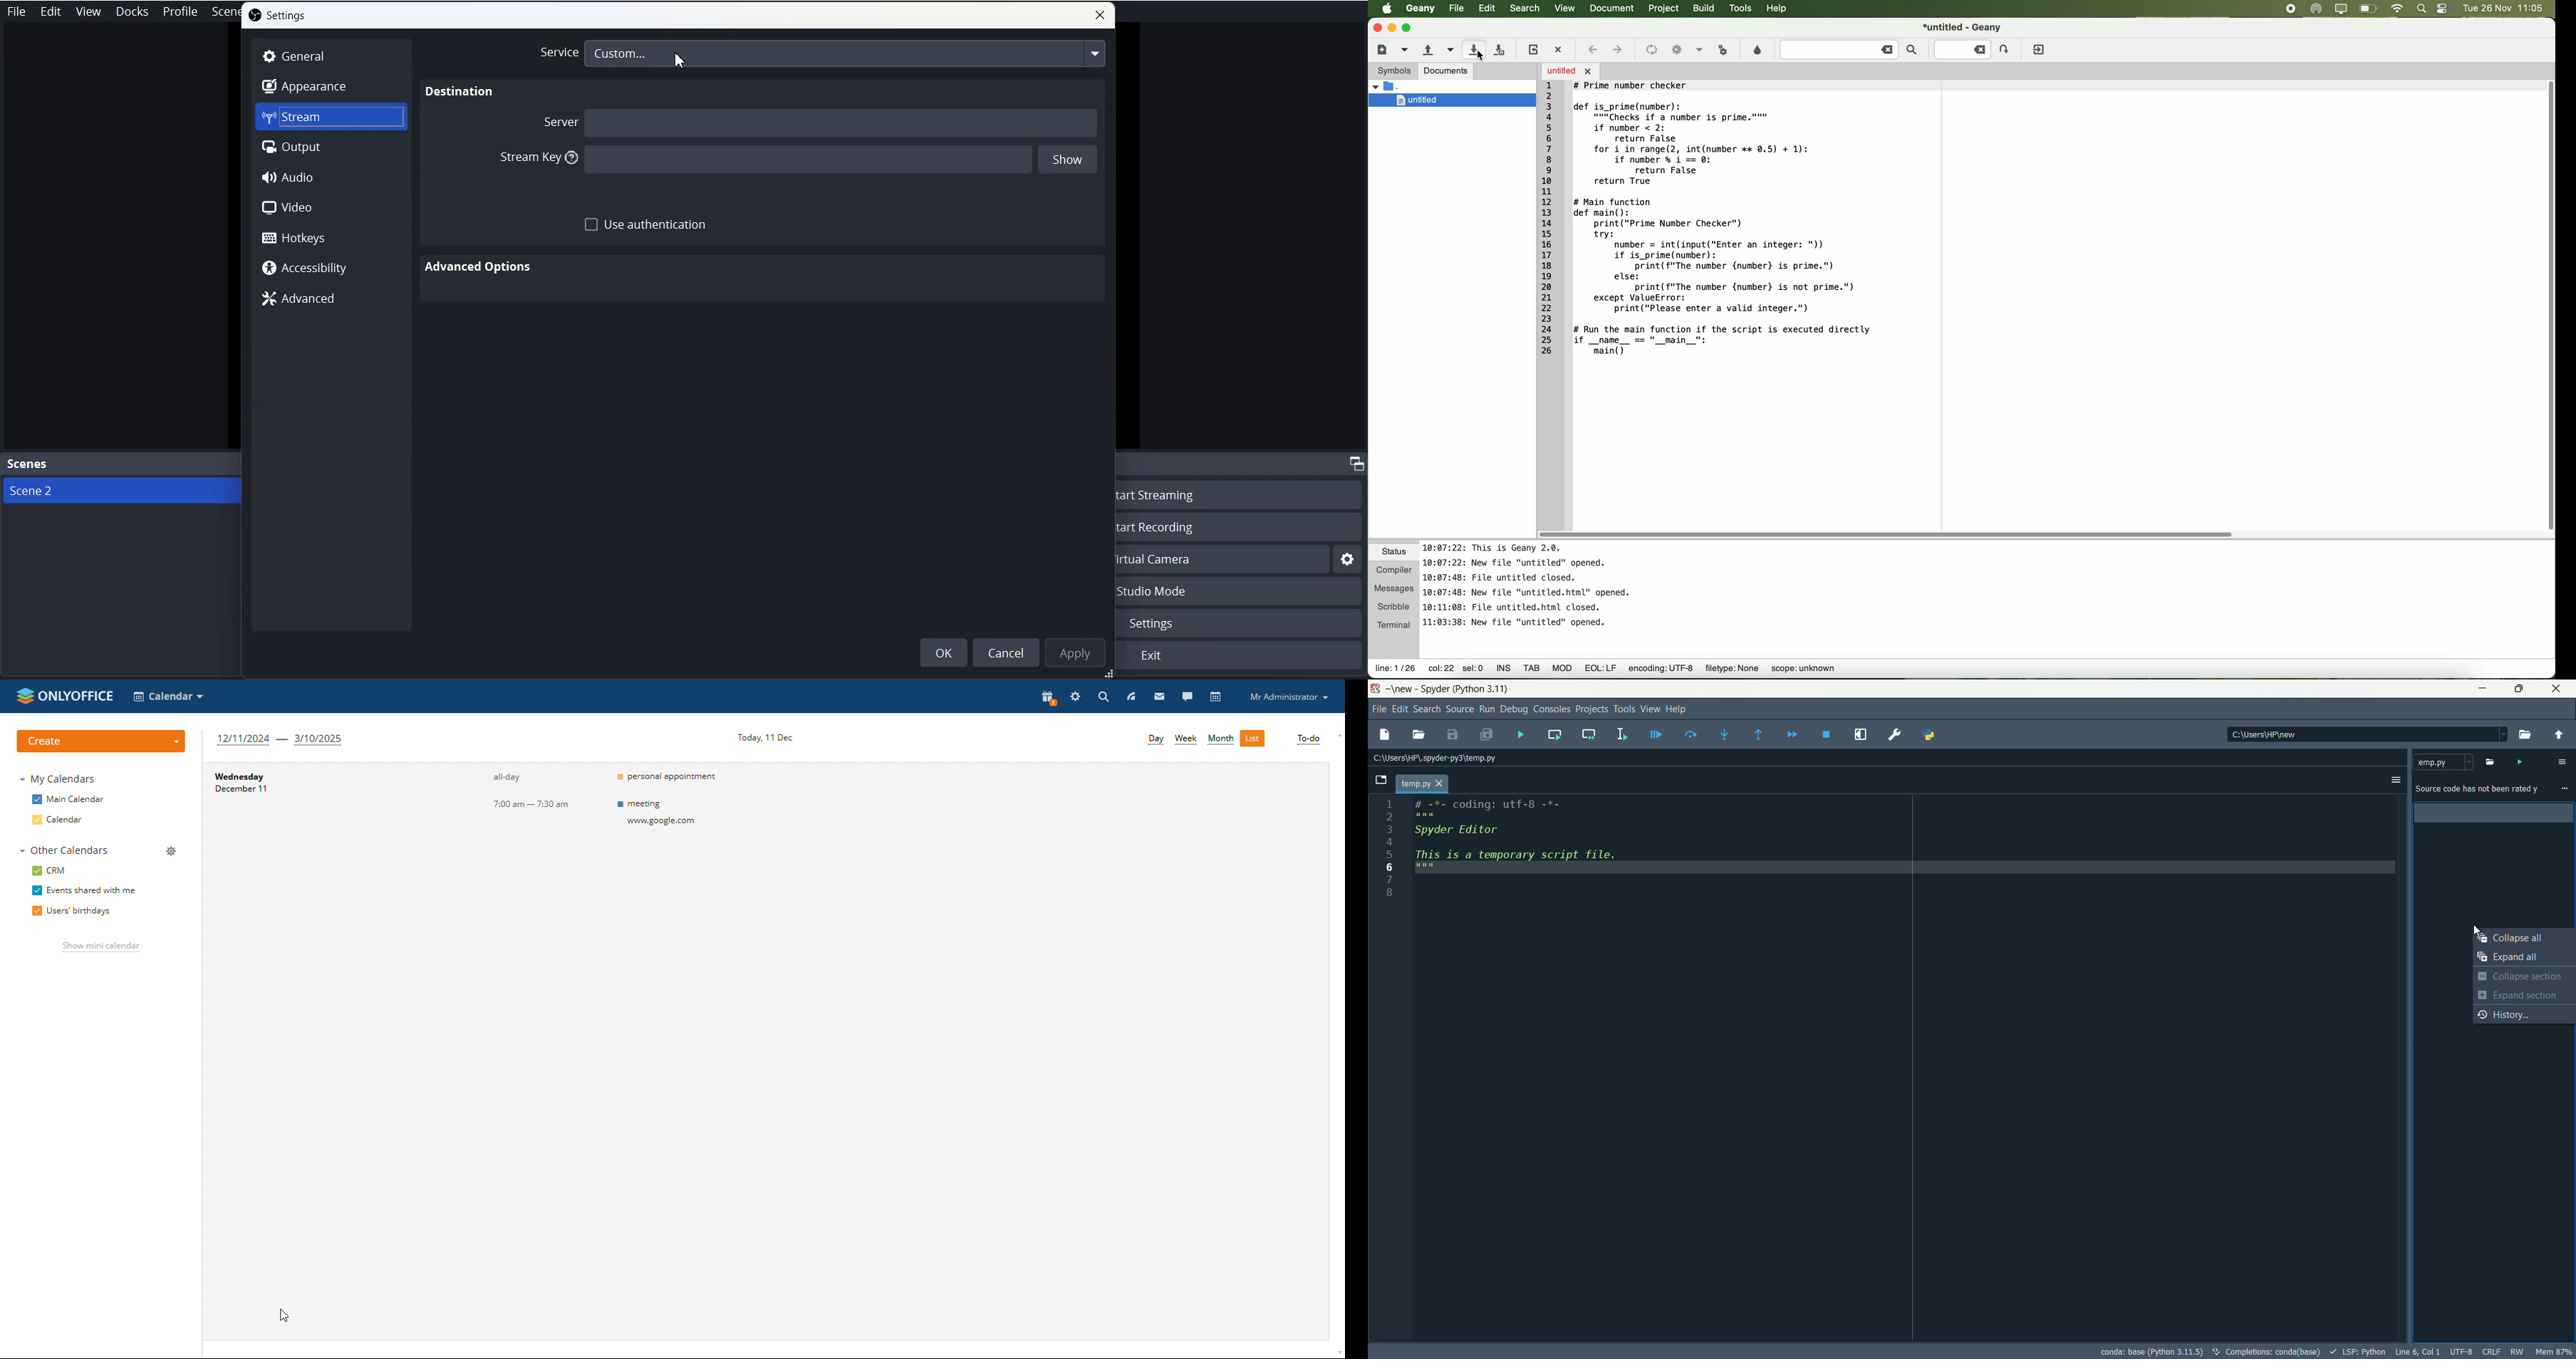  What do you see at coordinates (1757, 50) in the screenshot?
I see `choose color` at bounding box center [1757, 50].